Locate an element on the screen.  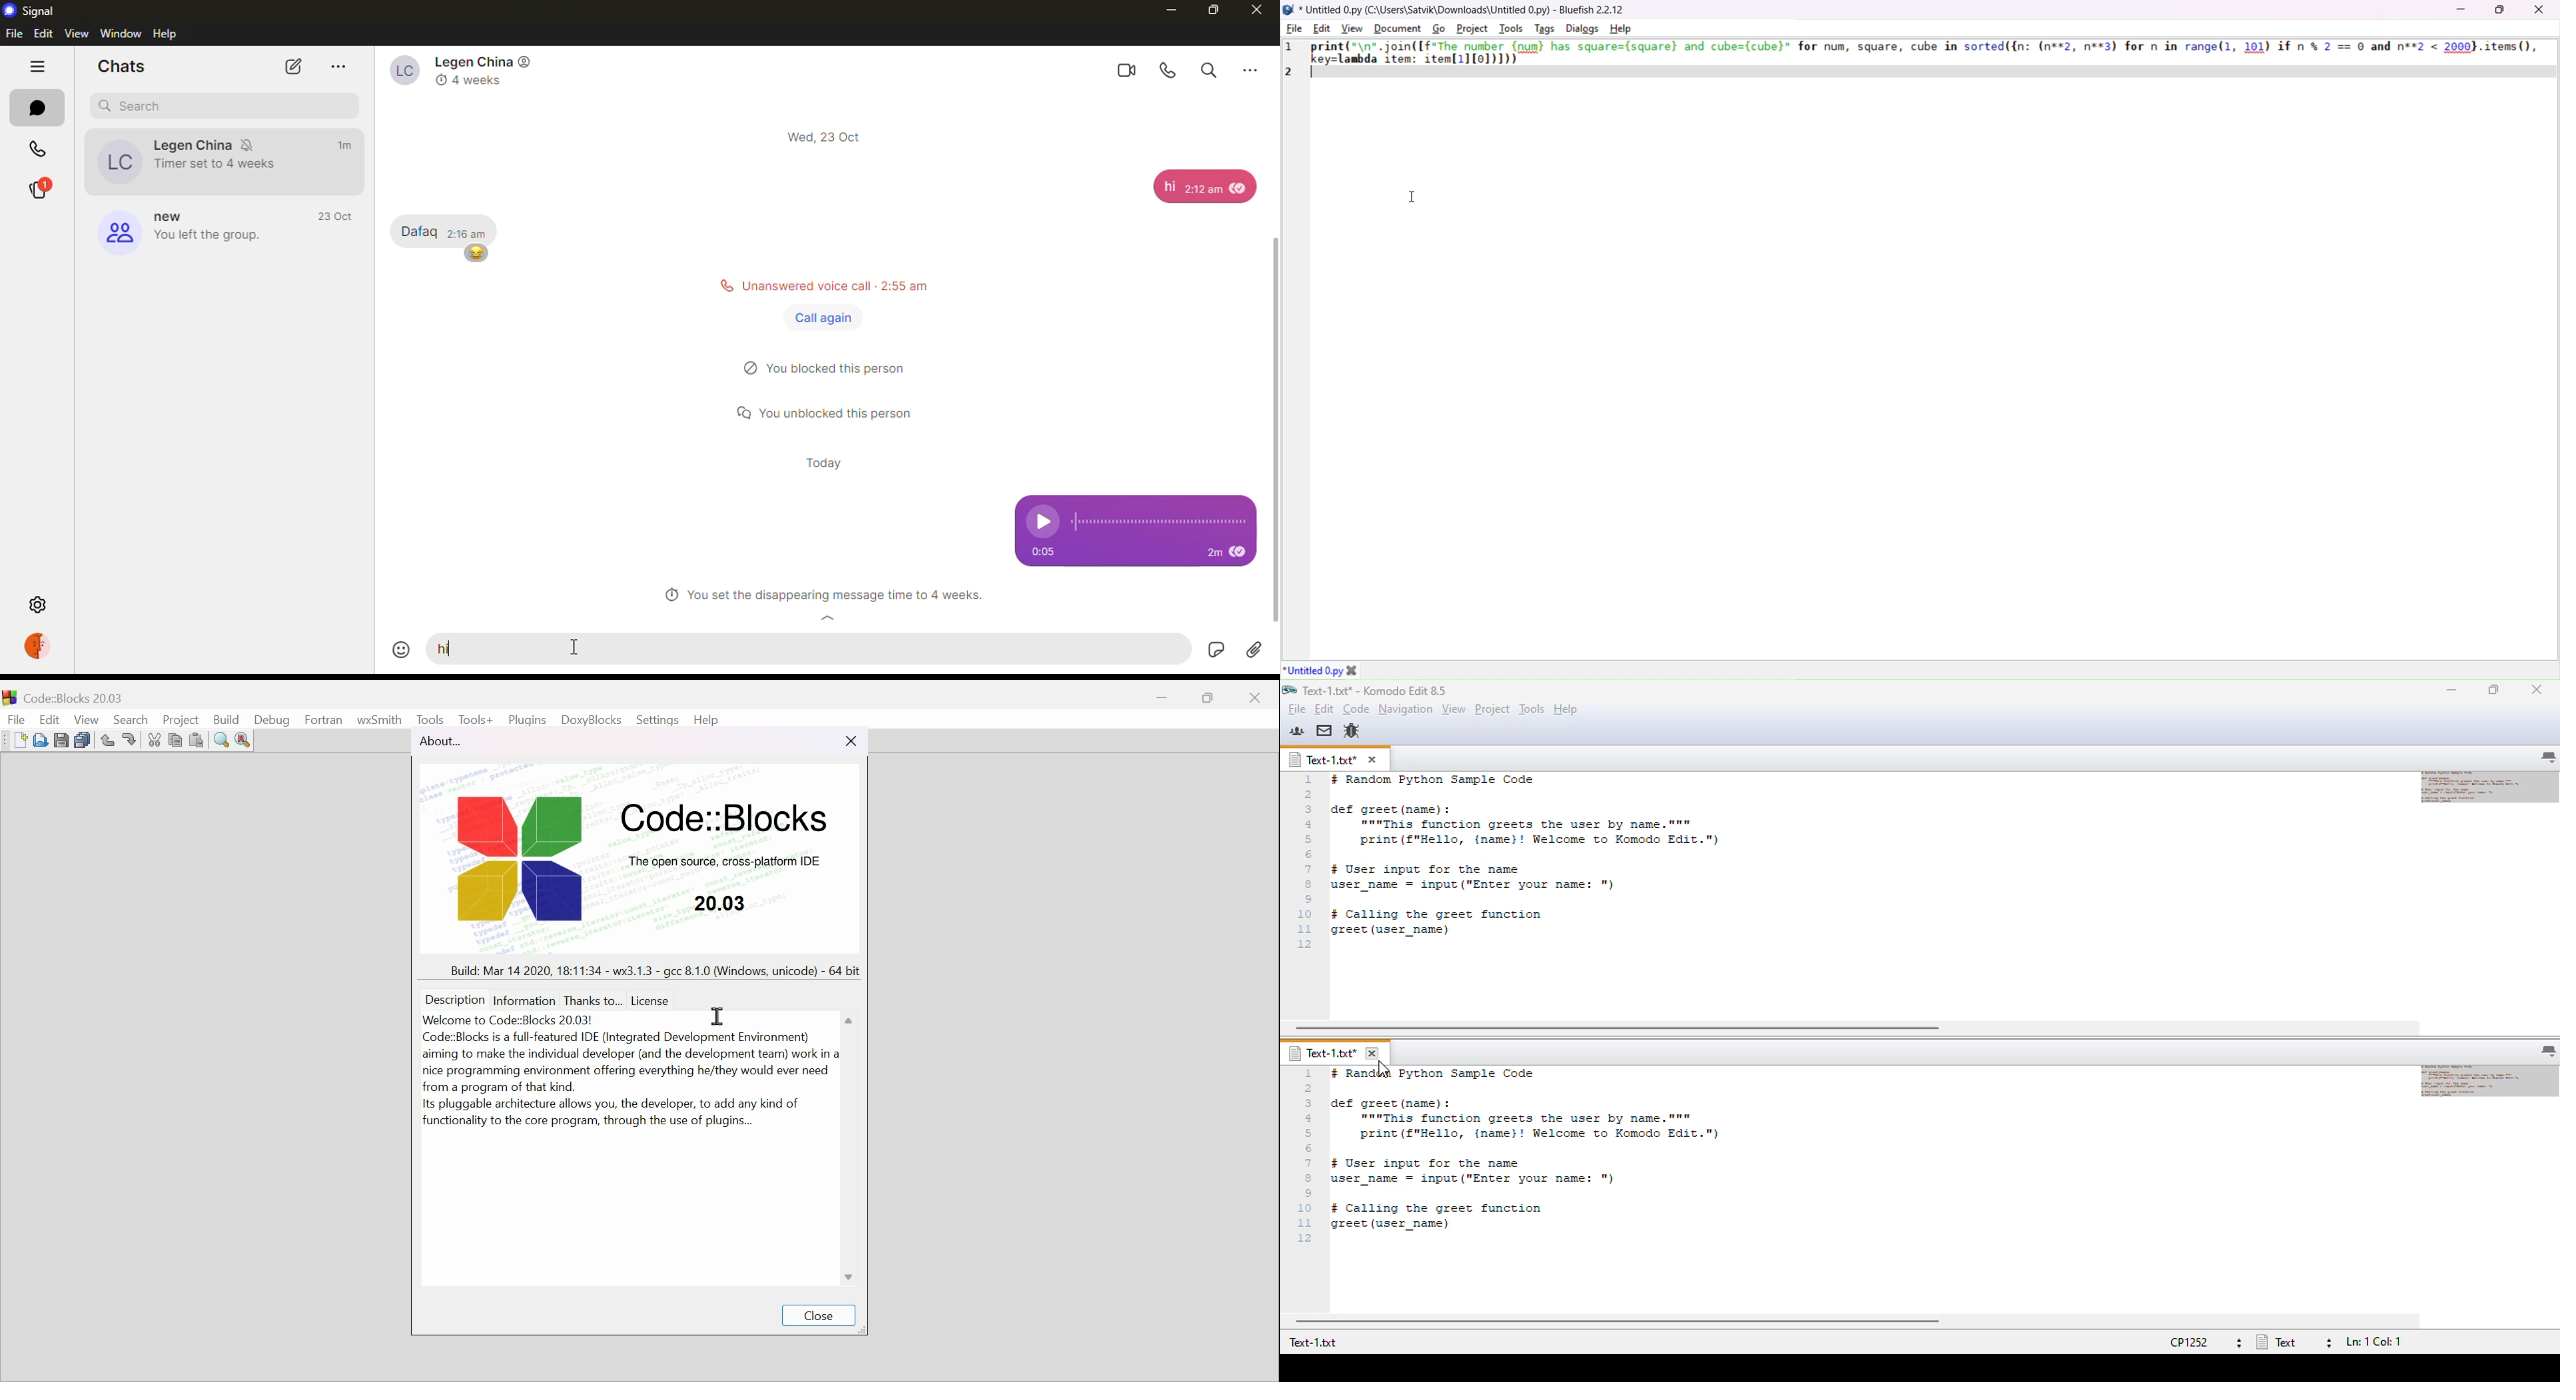
Redo is located at coordinates (126, 737).